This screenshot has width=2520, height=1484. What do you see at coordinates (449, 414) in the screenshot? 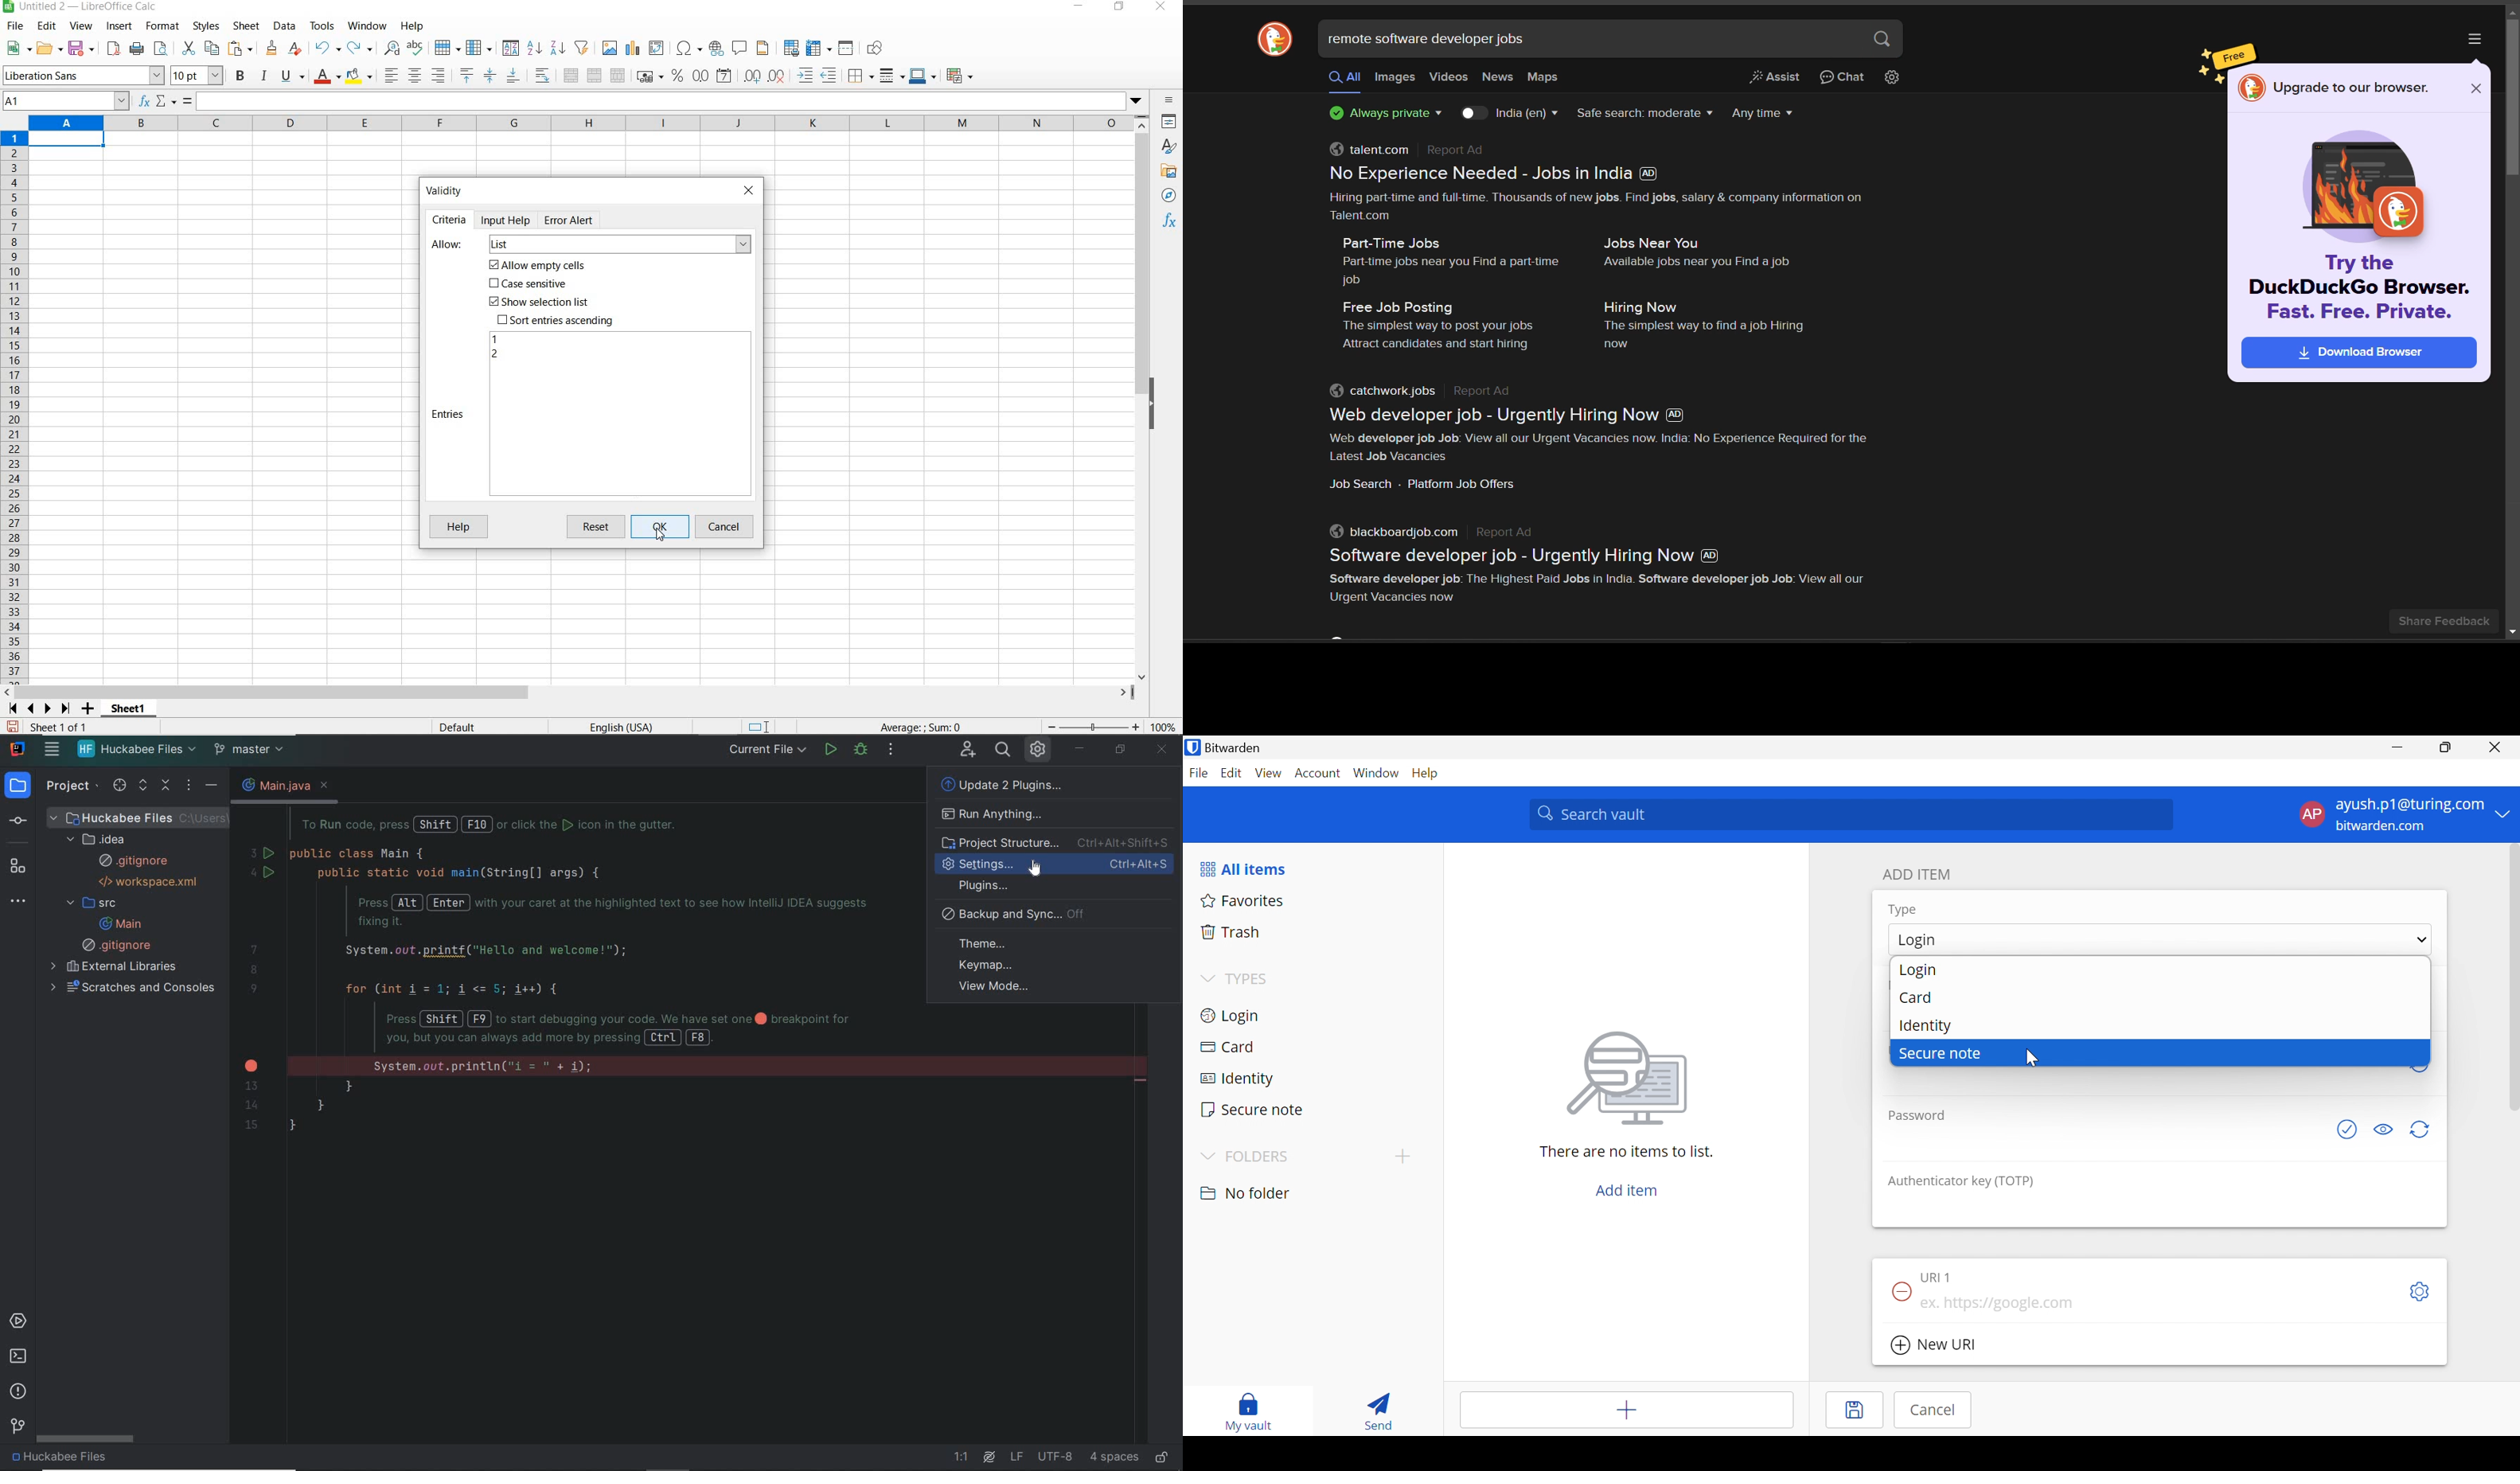
I see `Entries` at bounding box center [449, 414].